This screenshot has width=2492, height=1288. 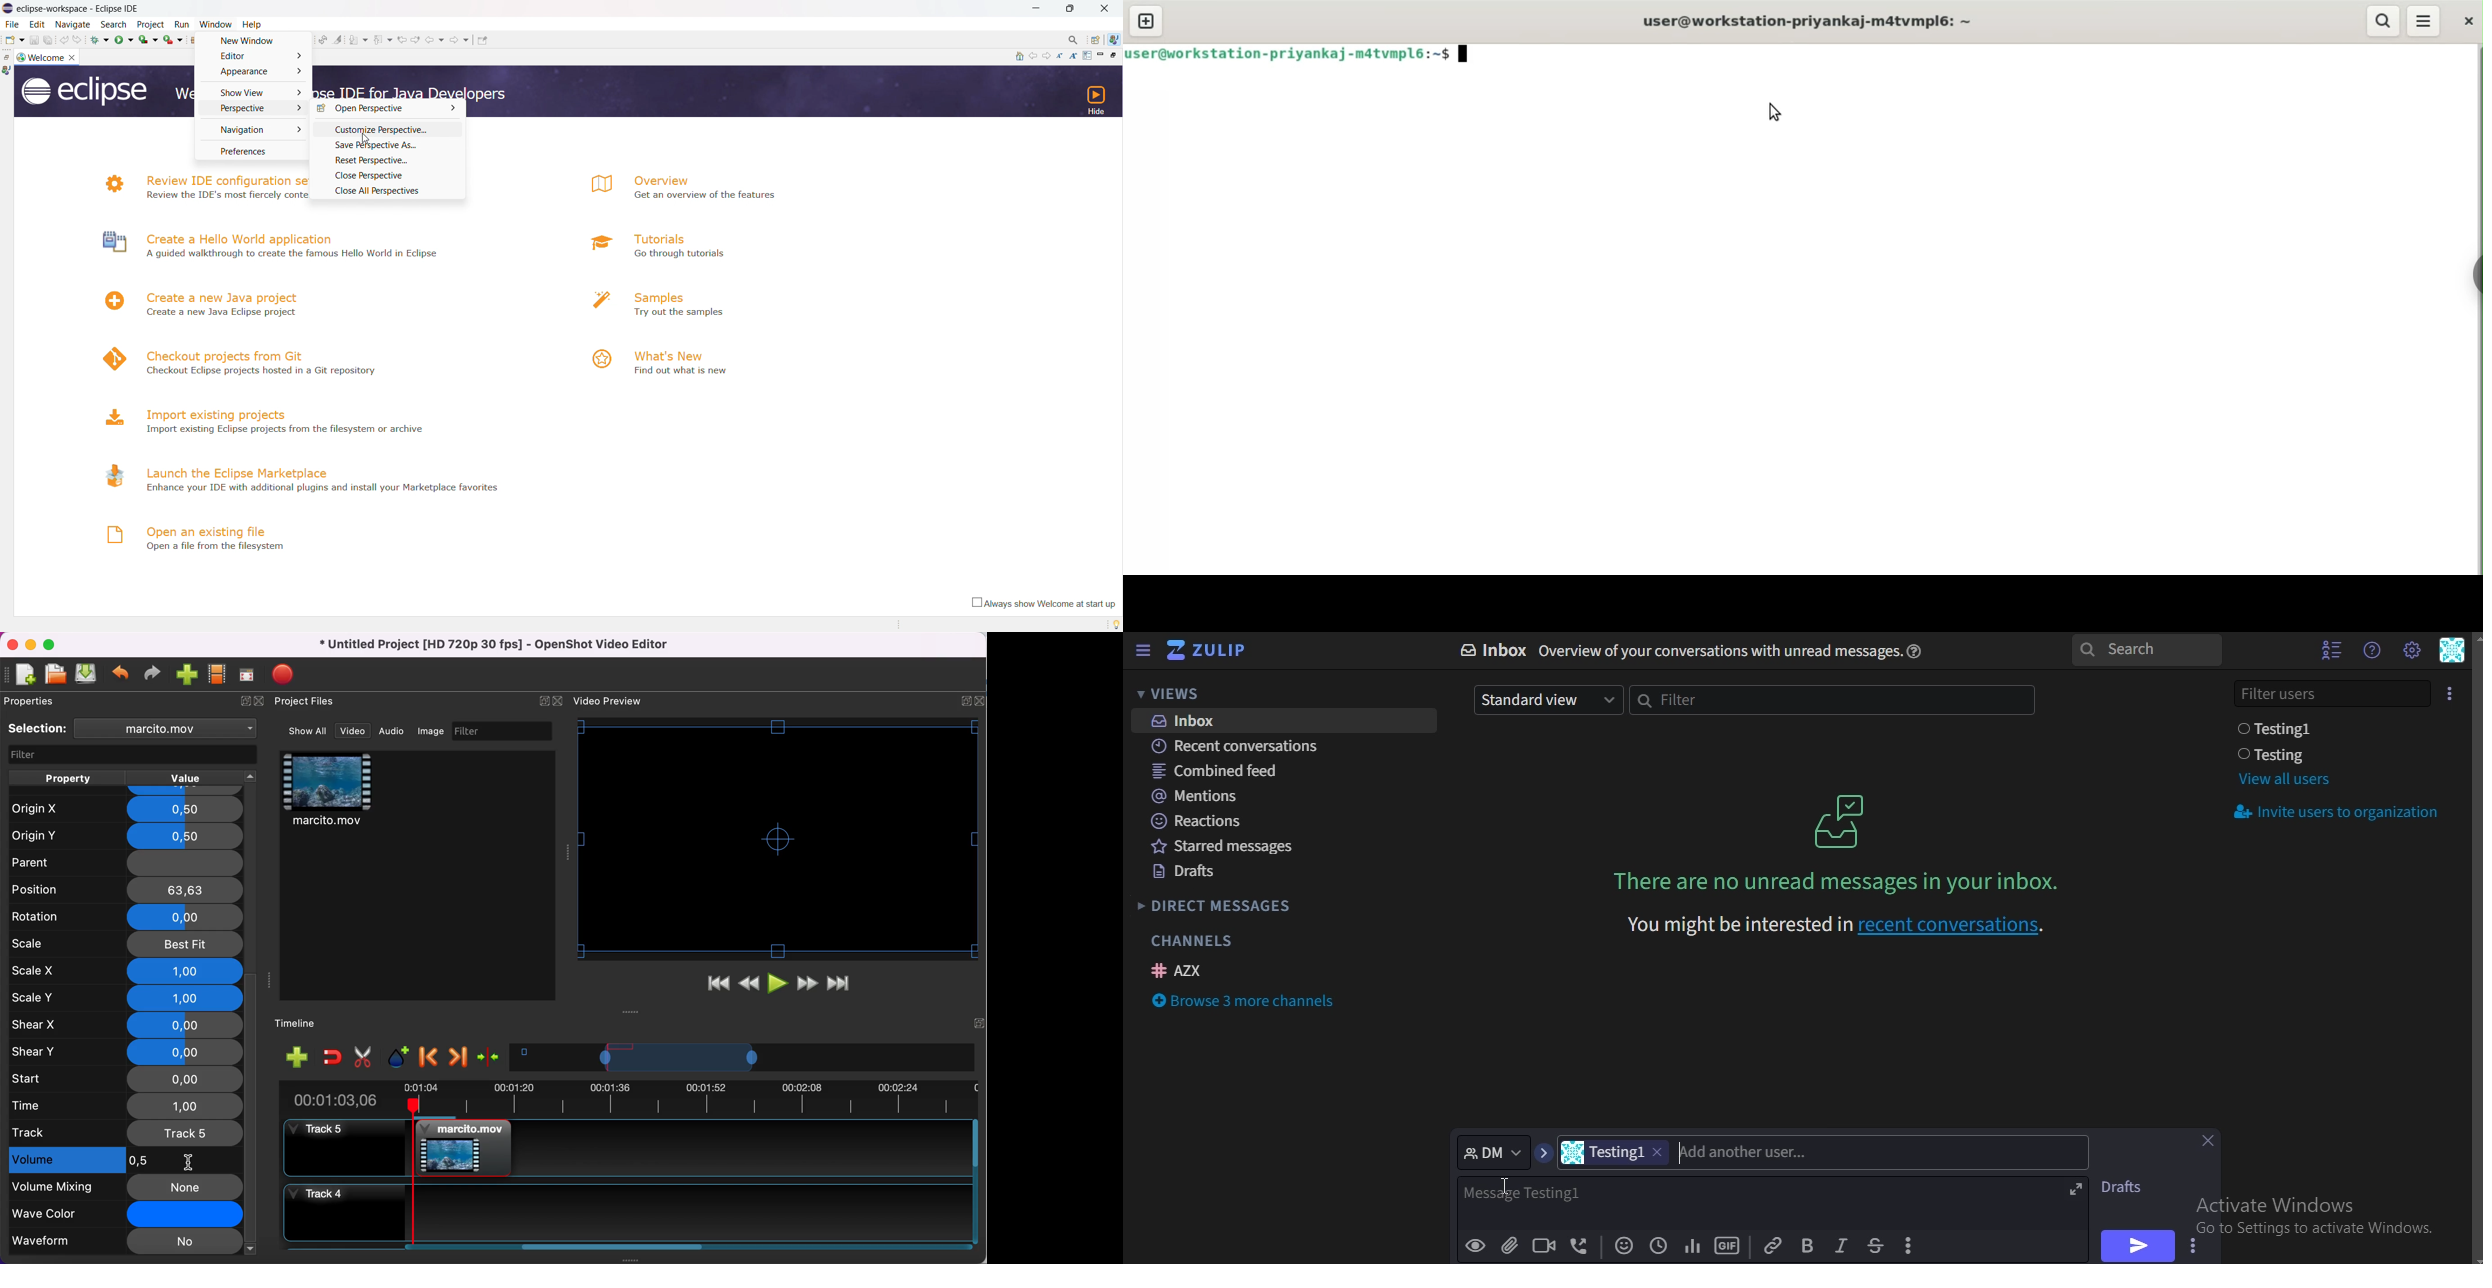 I want to click on close, so click(x=262, y=702).